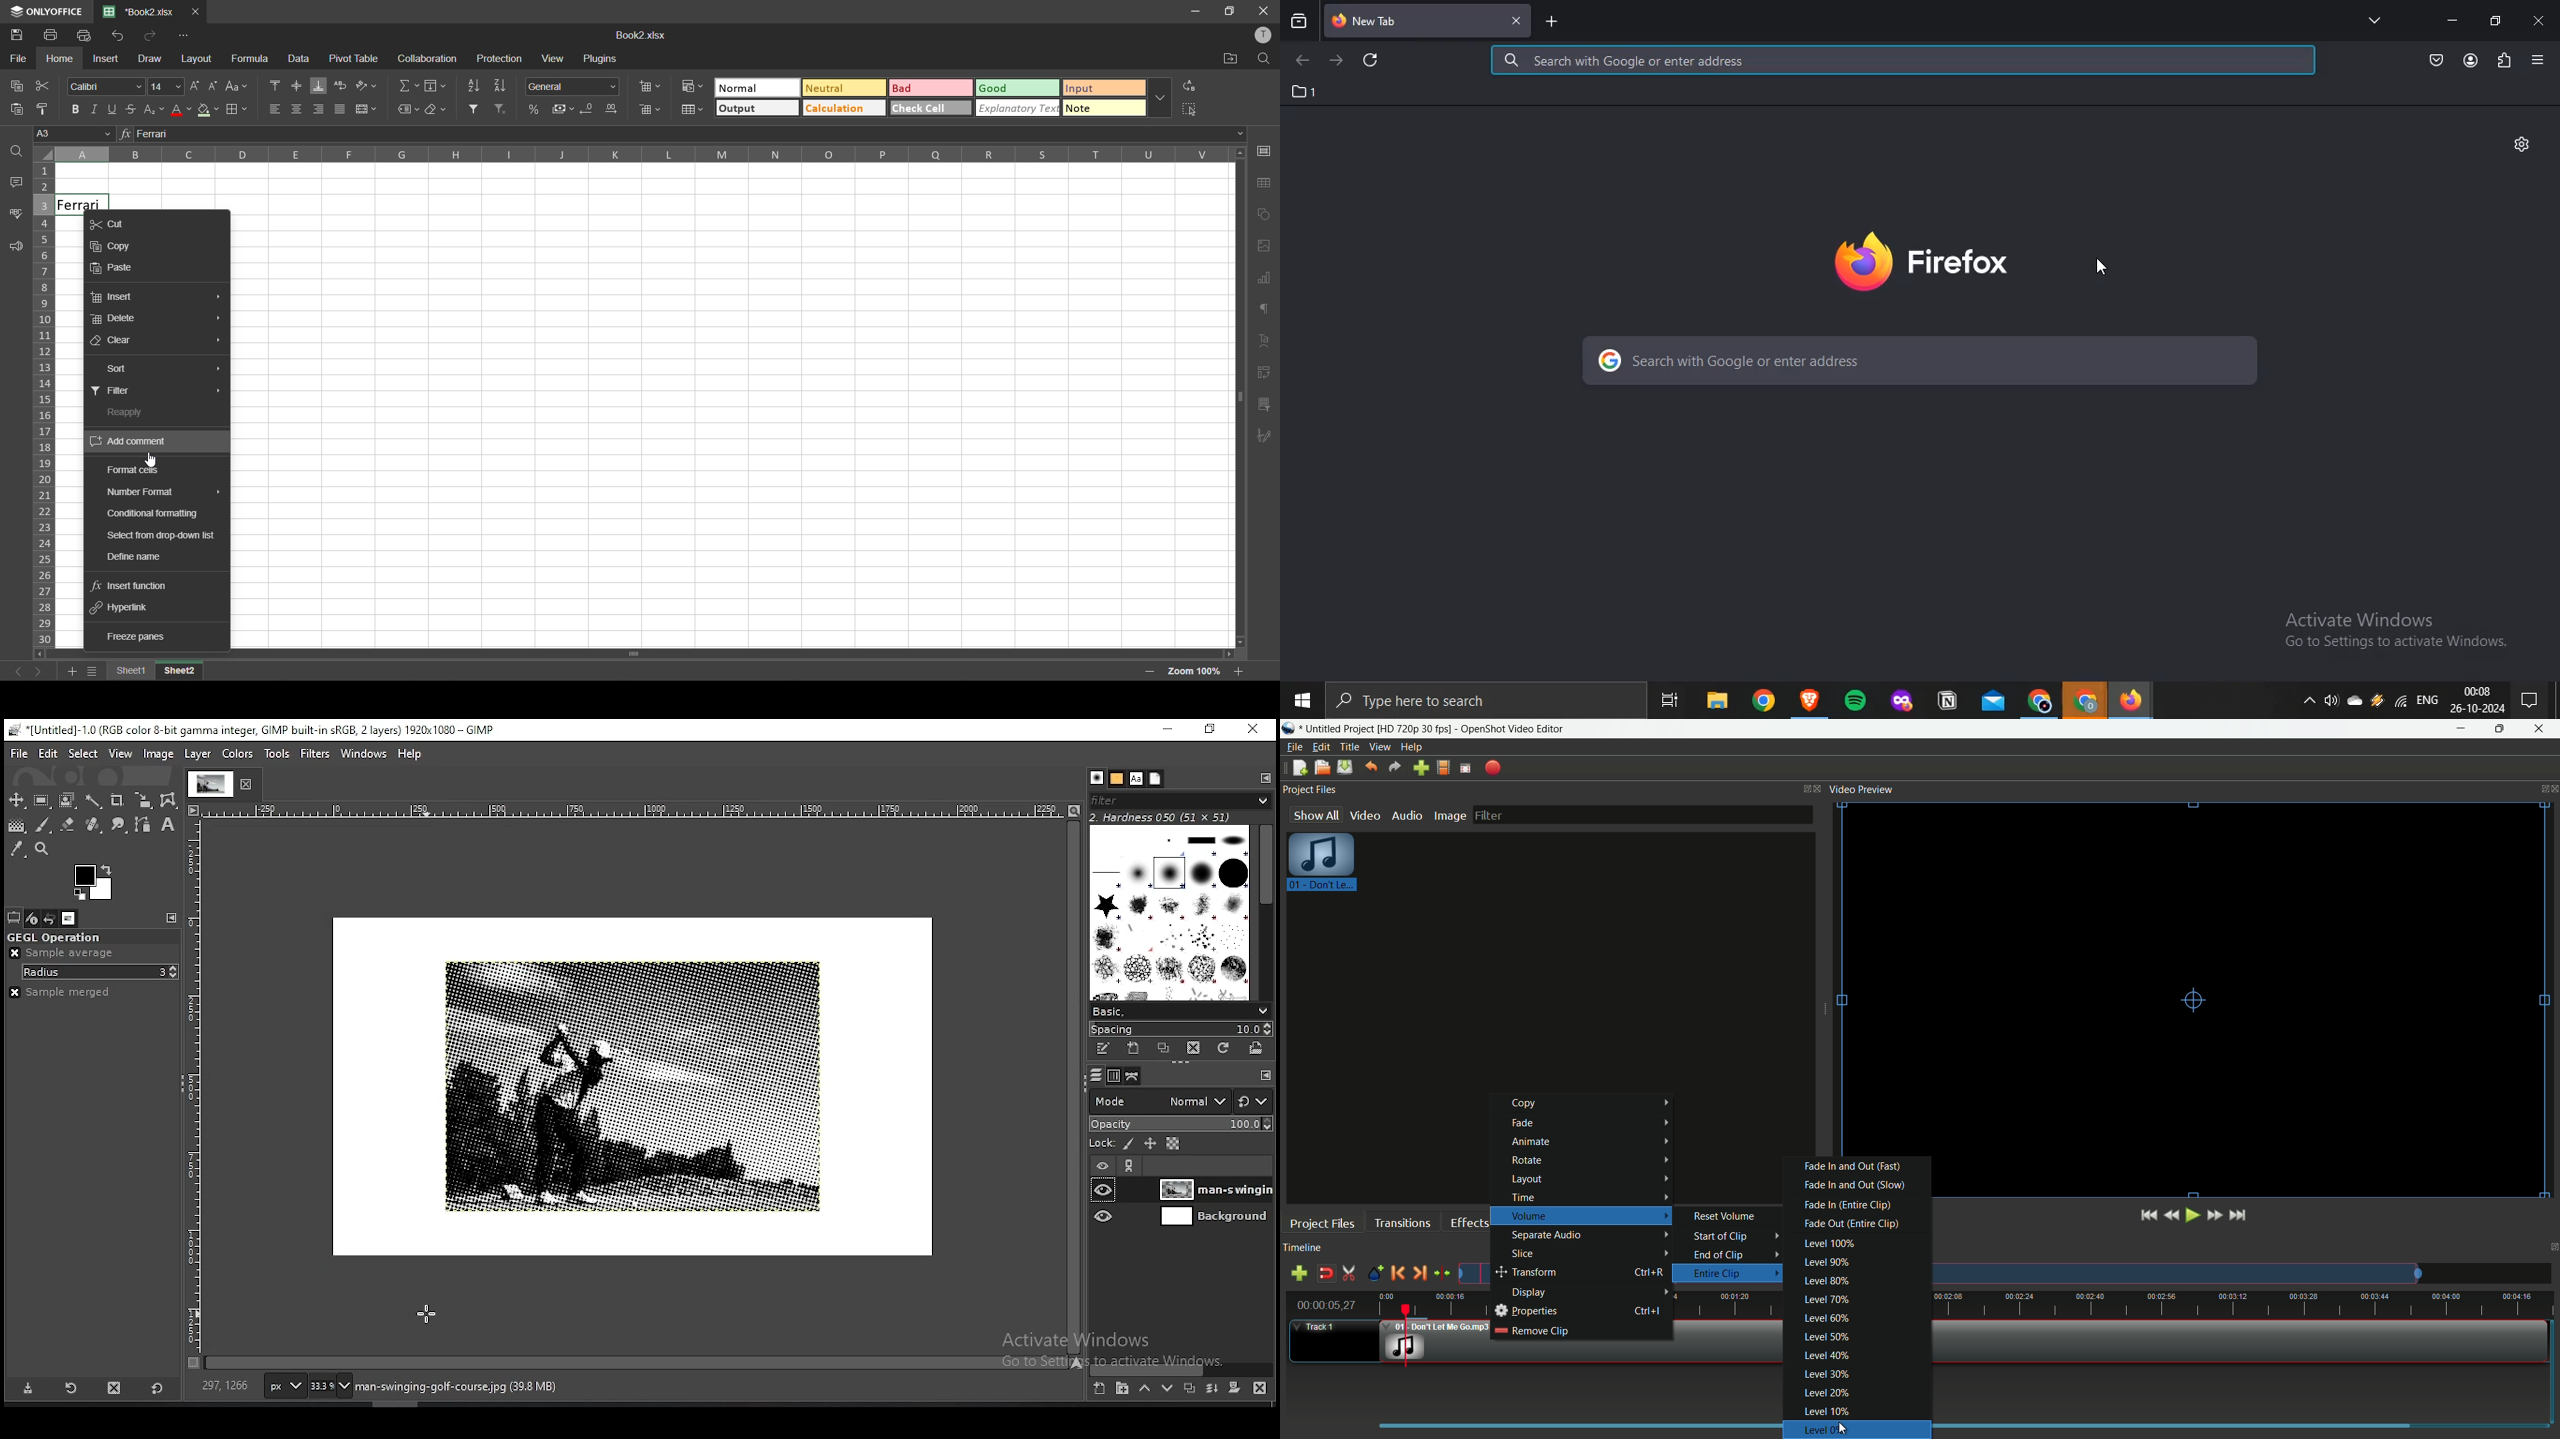 The width and height of the screenshot is (2576, 1456). What do you see at coordinates (1123, 1388) in the screenshot?
I see `create a new layer group` at bounding box center [1123, 1388].